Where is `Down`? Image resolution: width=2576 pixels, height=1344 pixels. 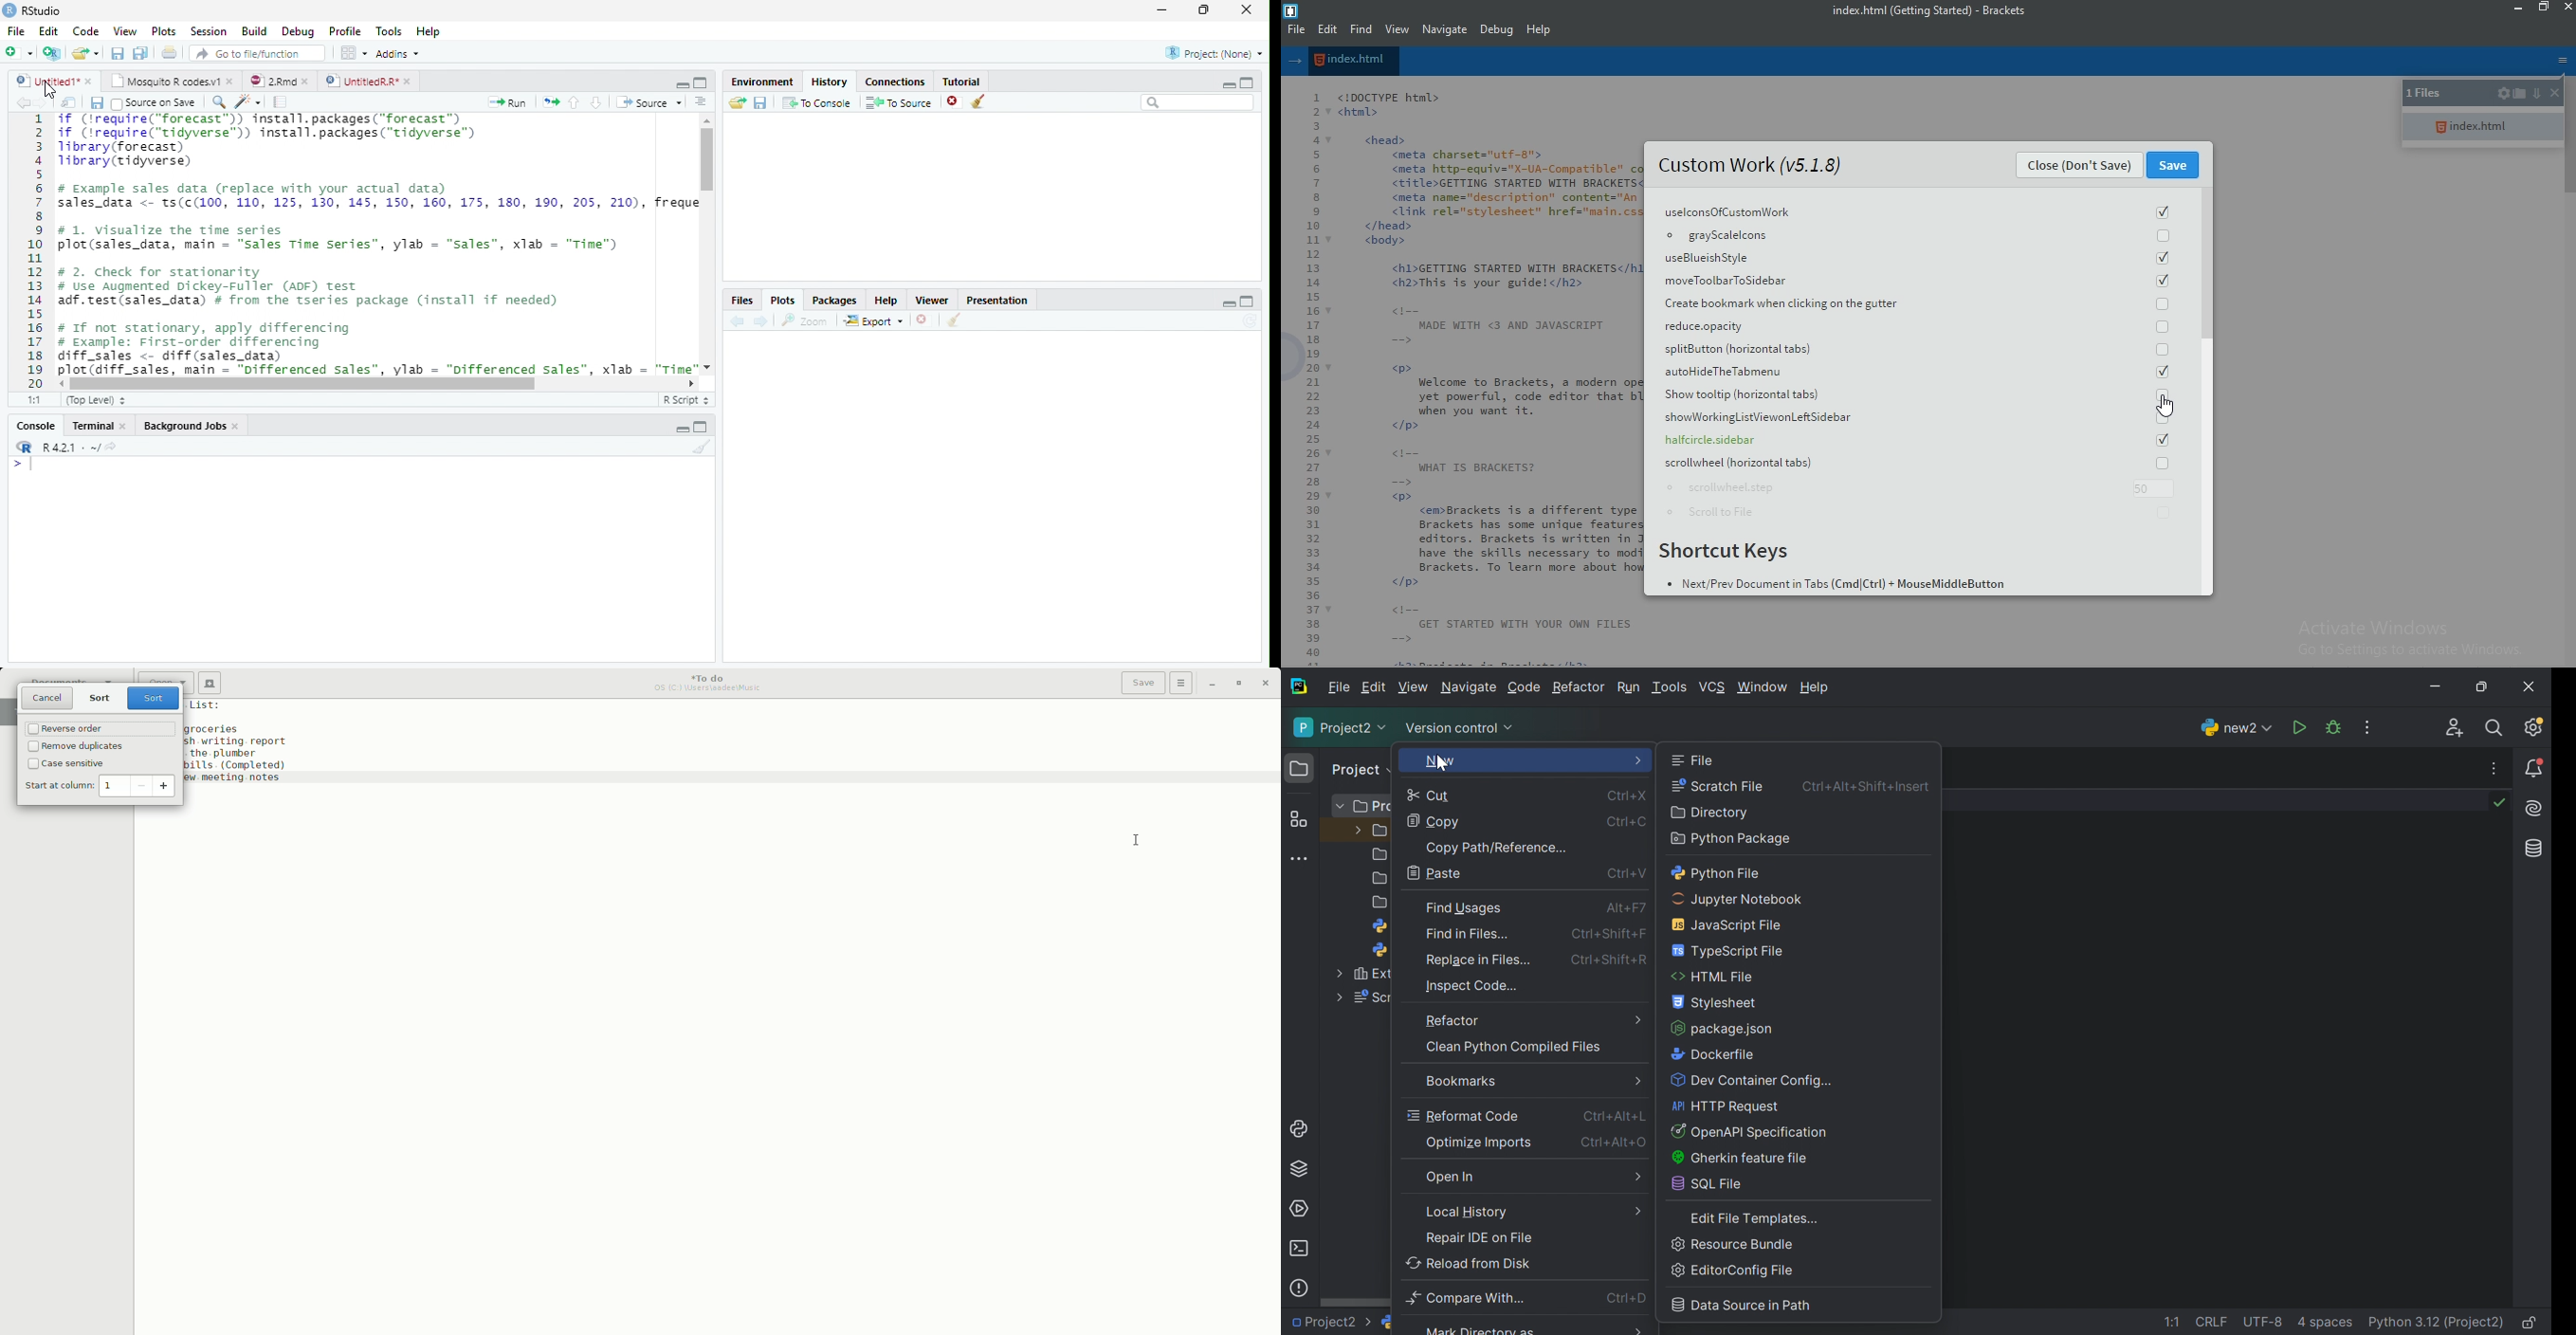
Down is located at coordinates (597, 103).